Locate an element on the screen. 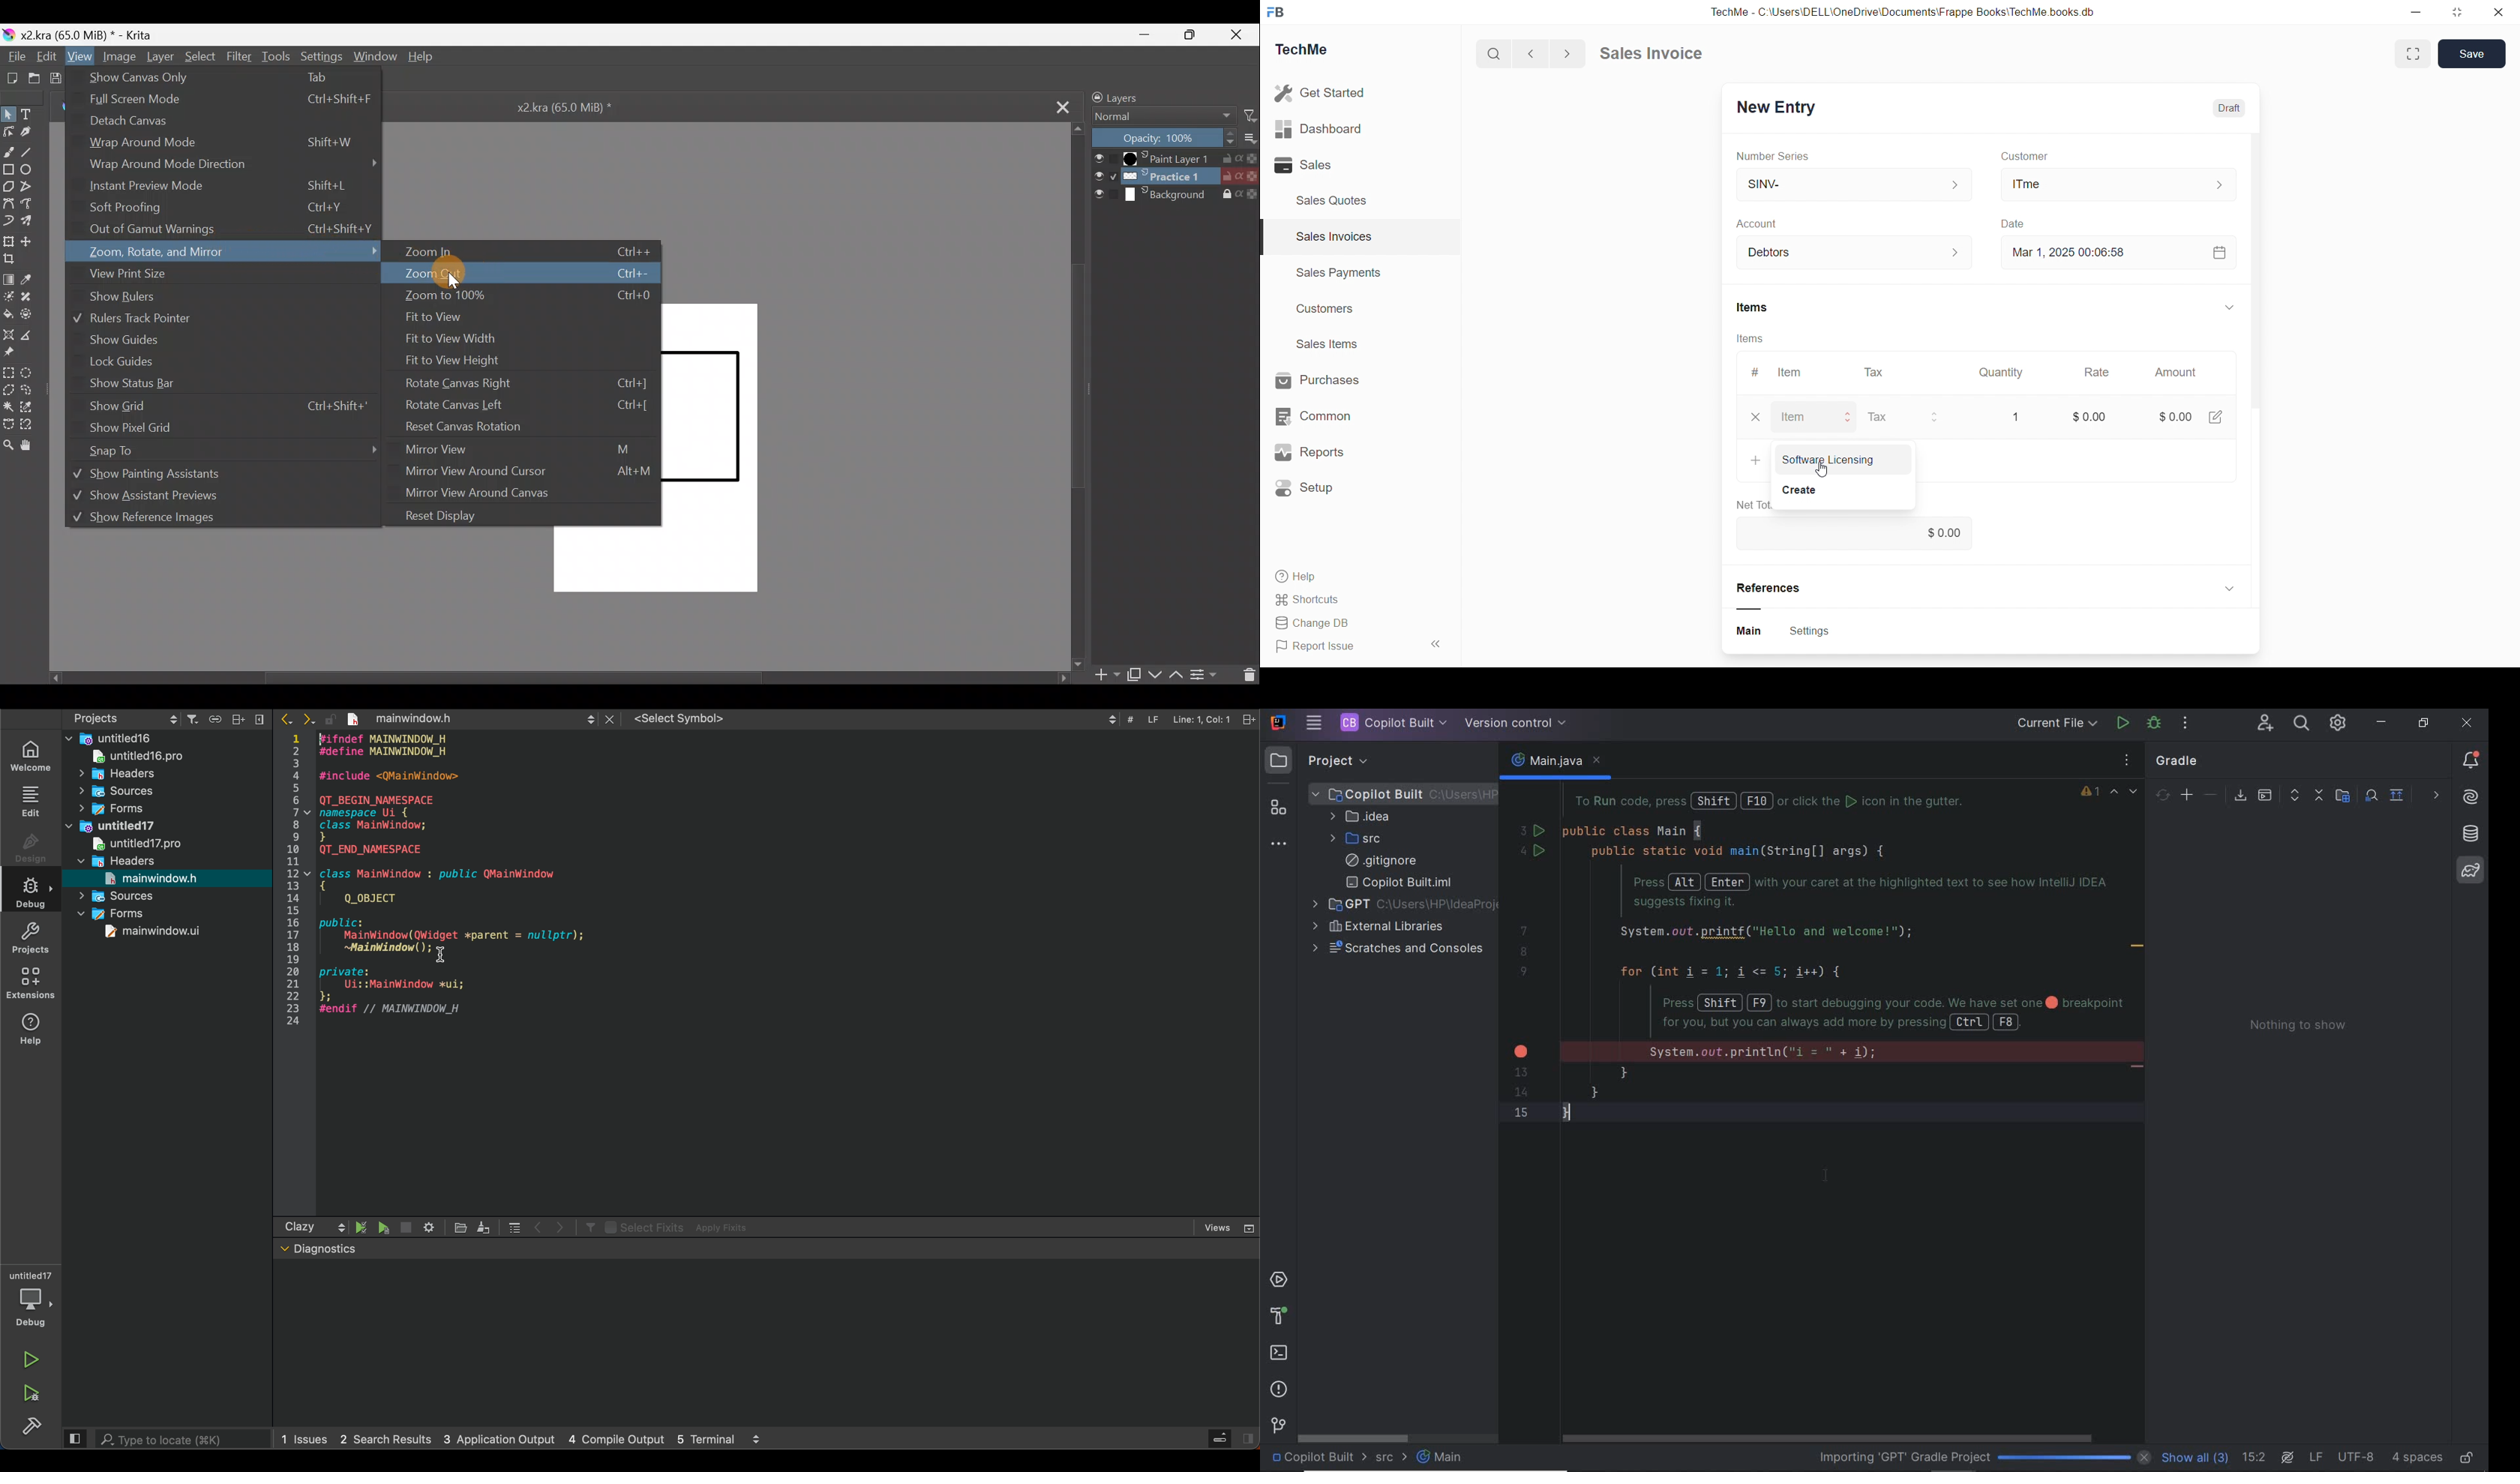  Full width is located at coordinates (2411, 53).